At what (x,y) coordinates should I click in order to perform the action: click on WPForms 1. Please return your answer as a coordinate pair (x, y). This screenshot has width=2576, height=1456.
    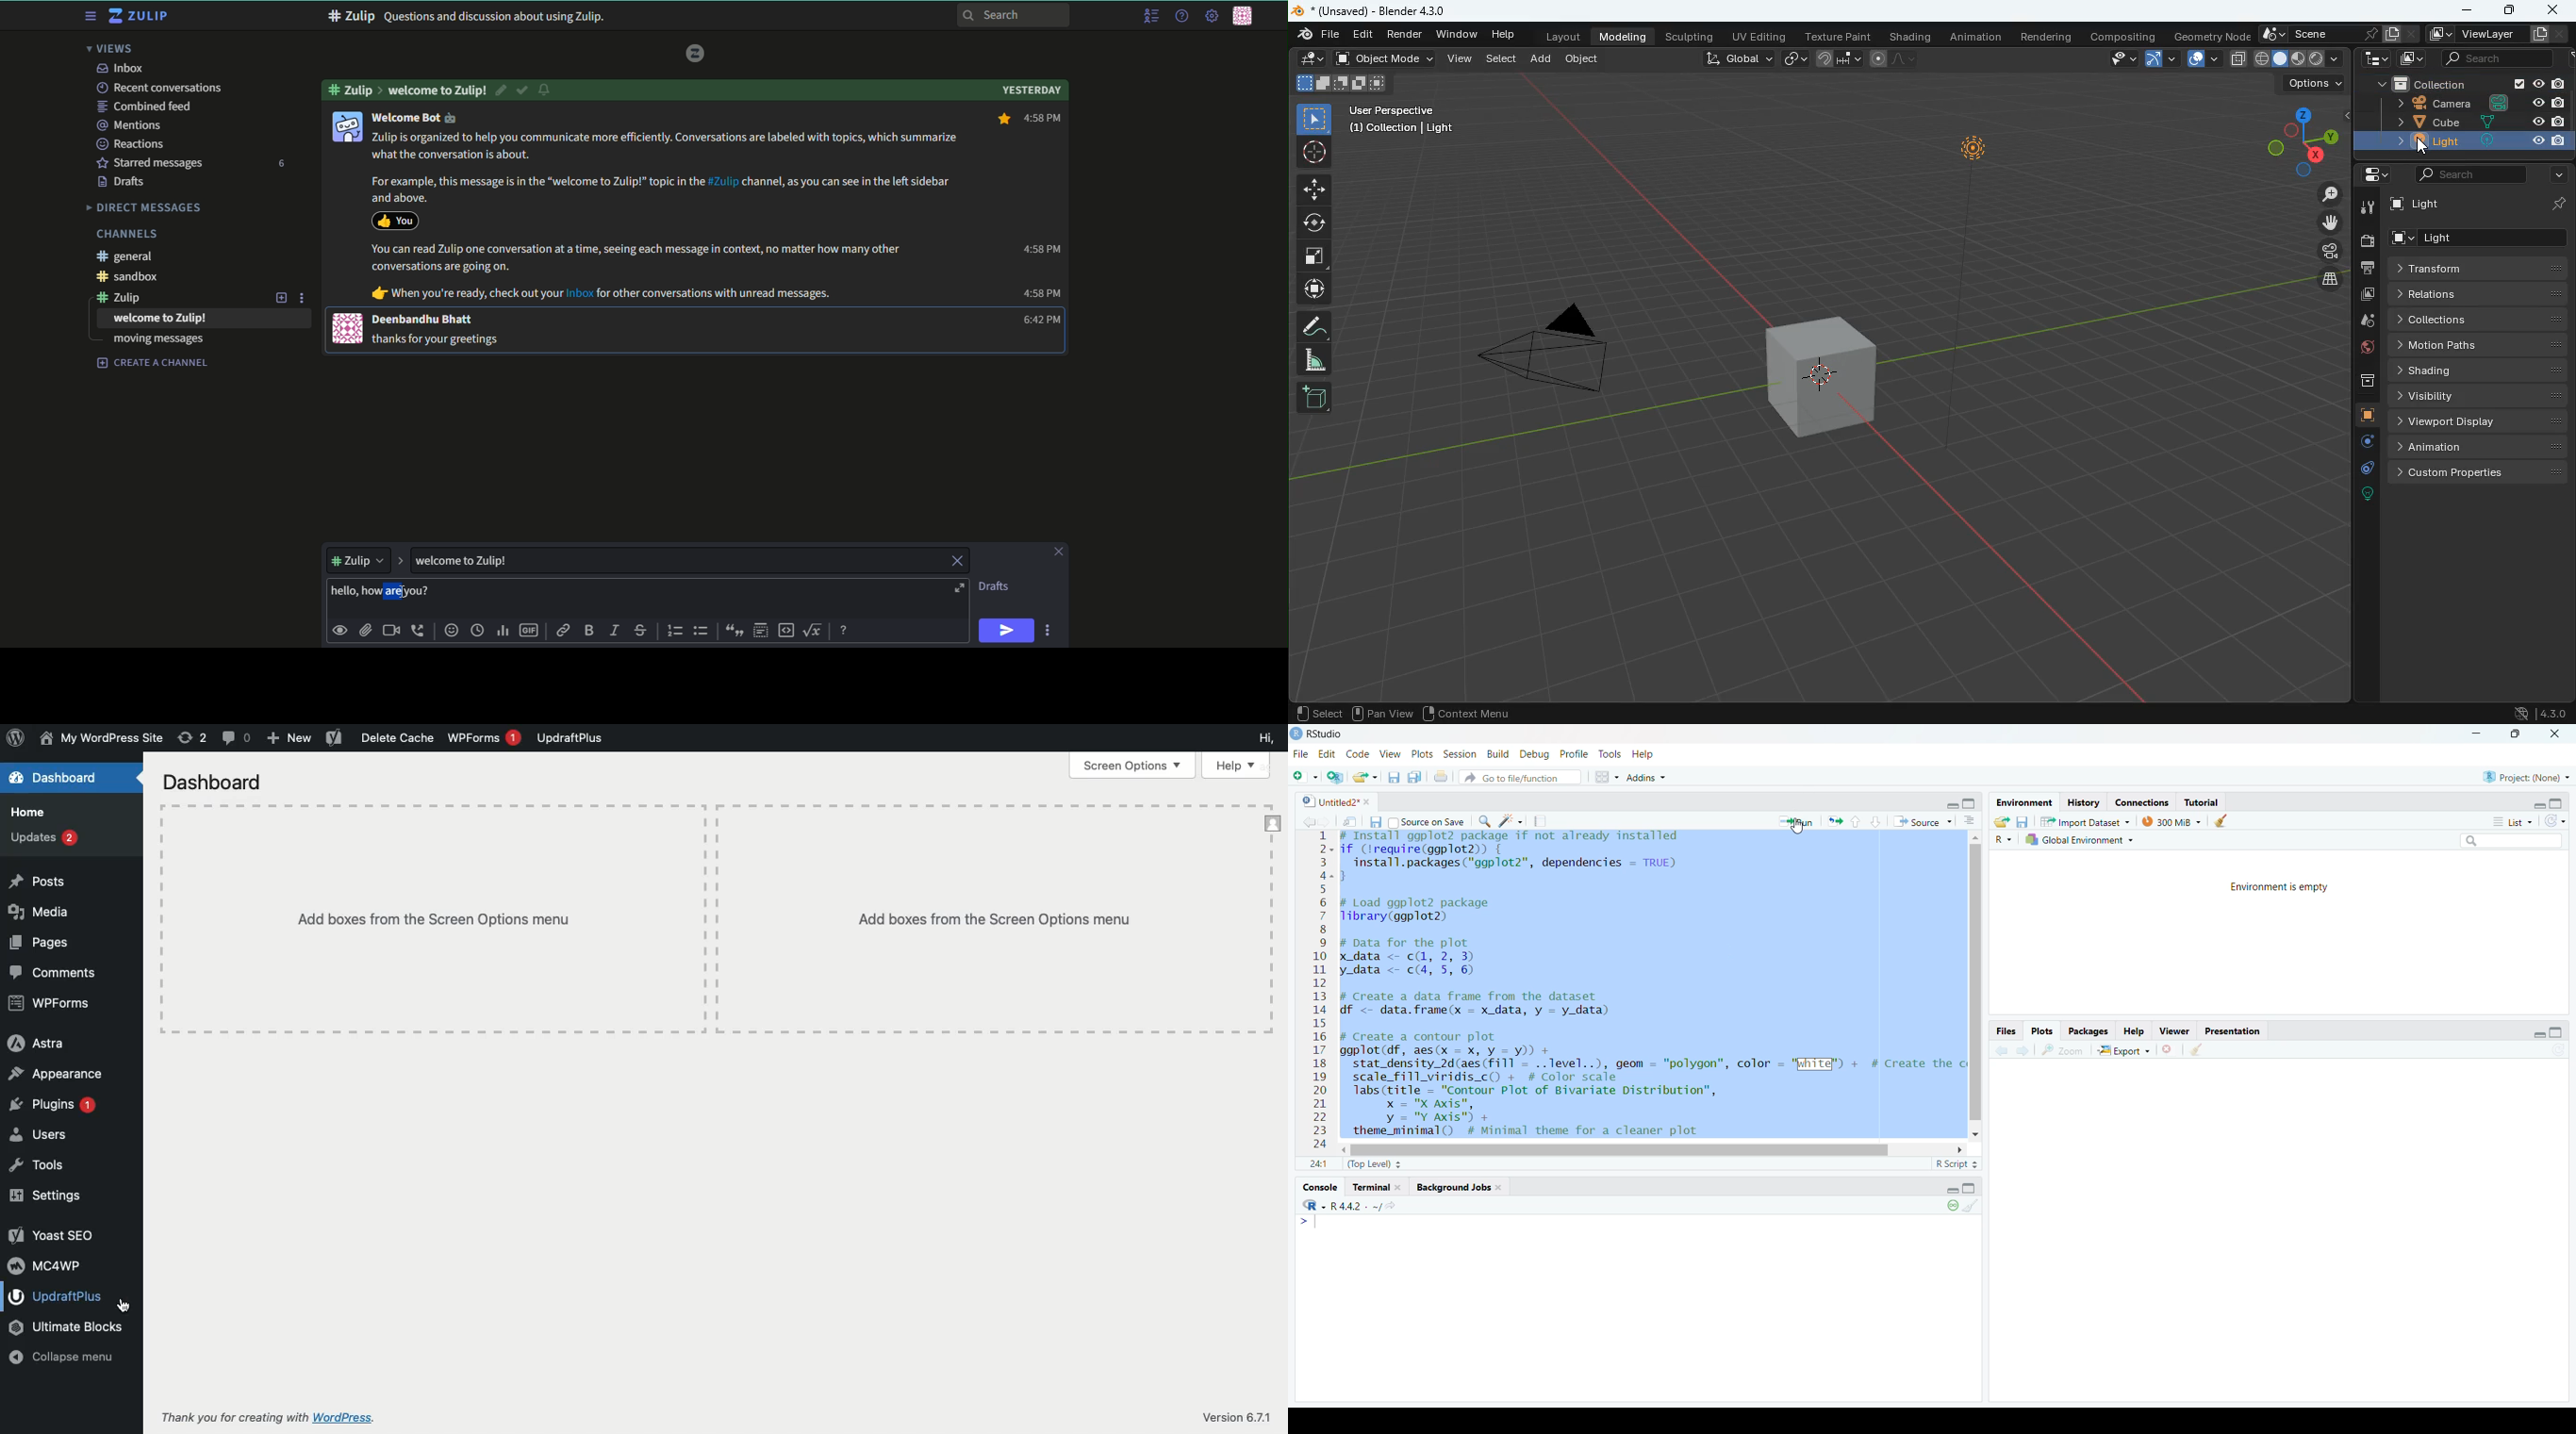
    Looking at the image, I should click on (484, 737).